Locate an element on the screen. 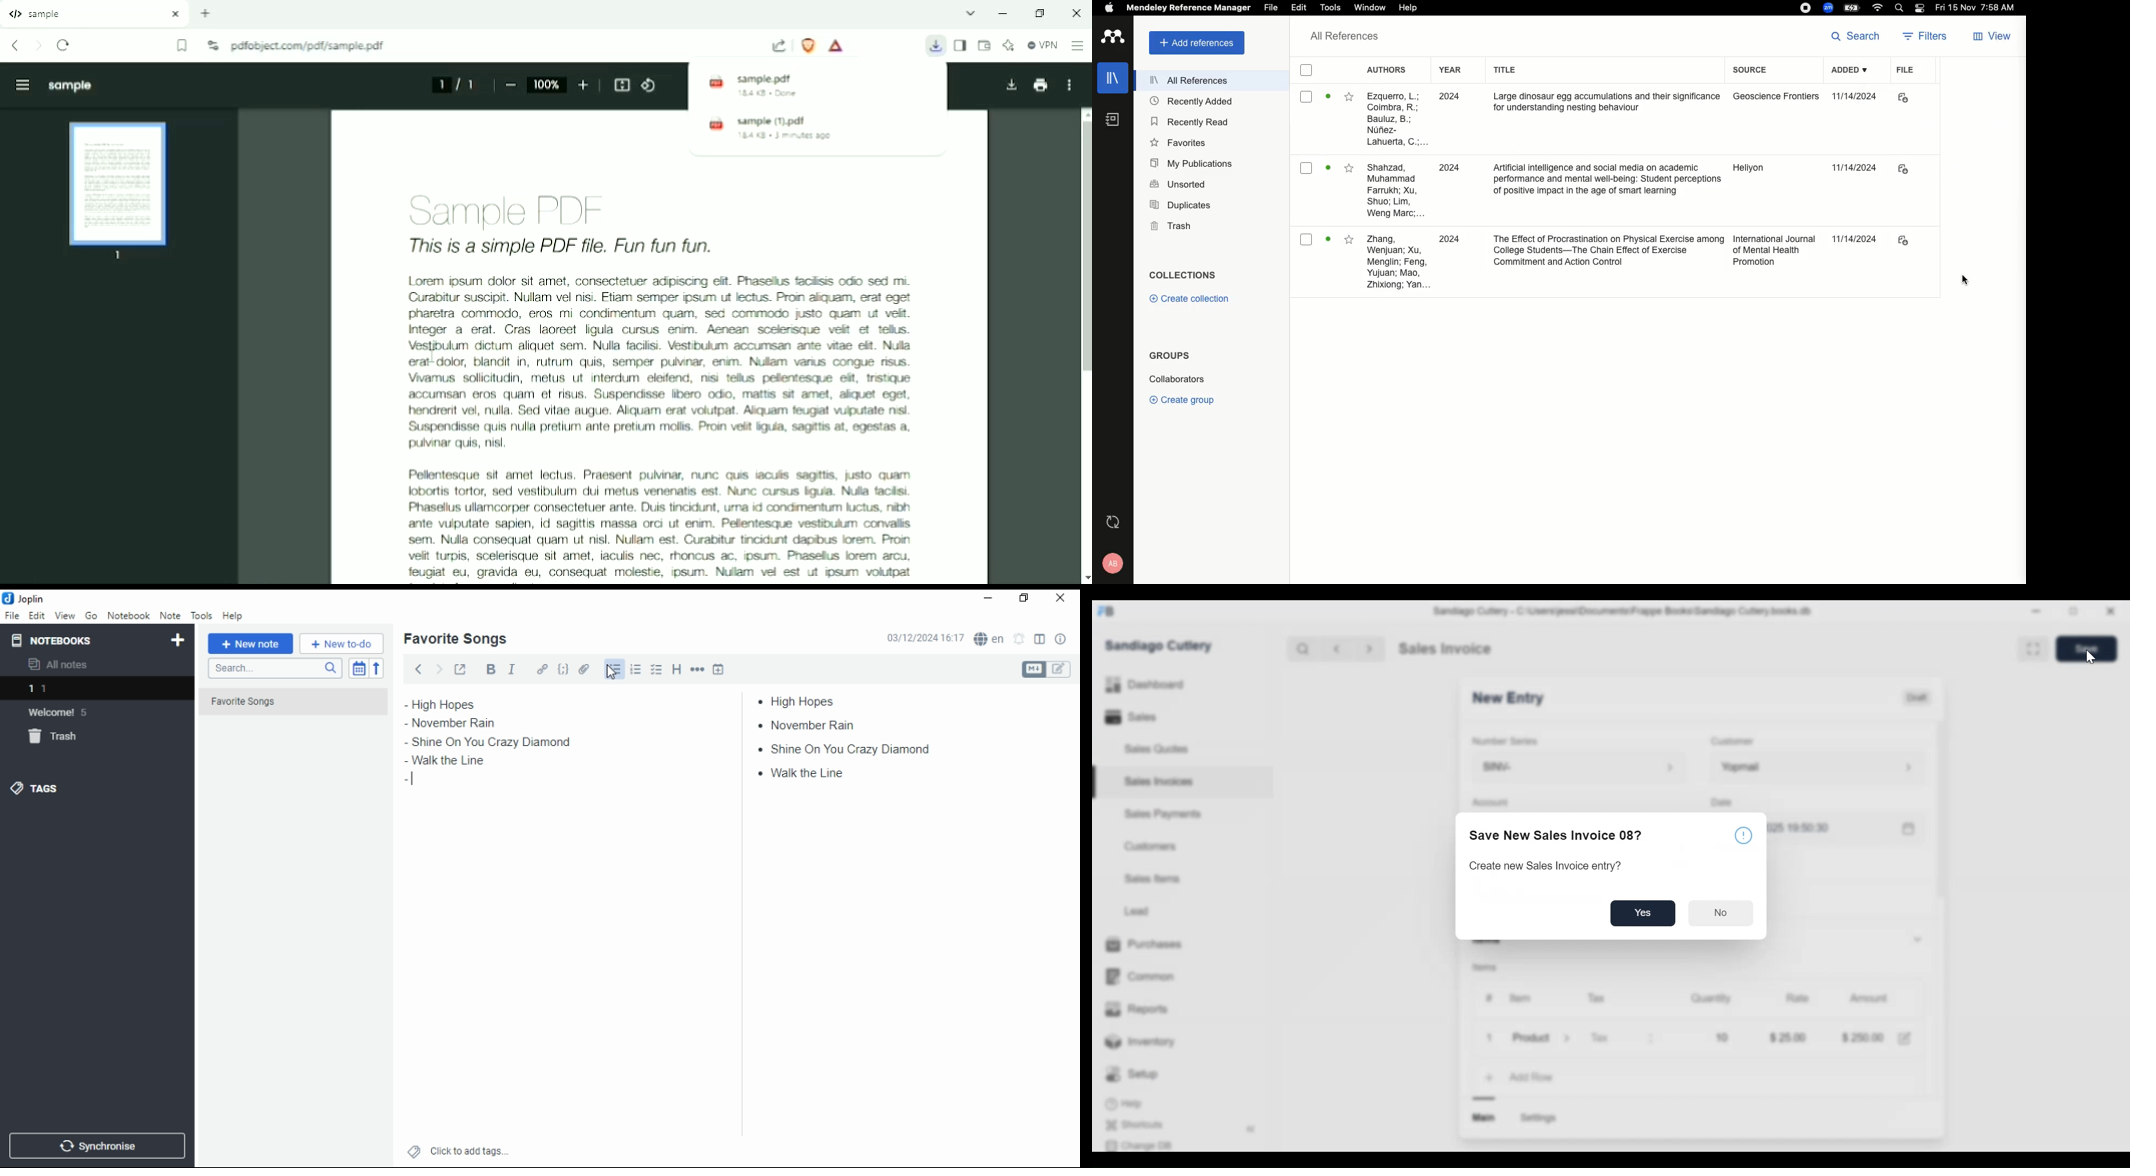  Recording is located at coordinates (1805, 8).